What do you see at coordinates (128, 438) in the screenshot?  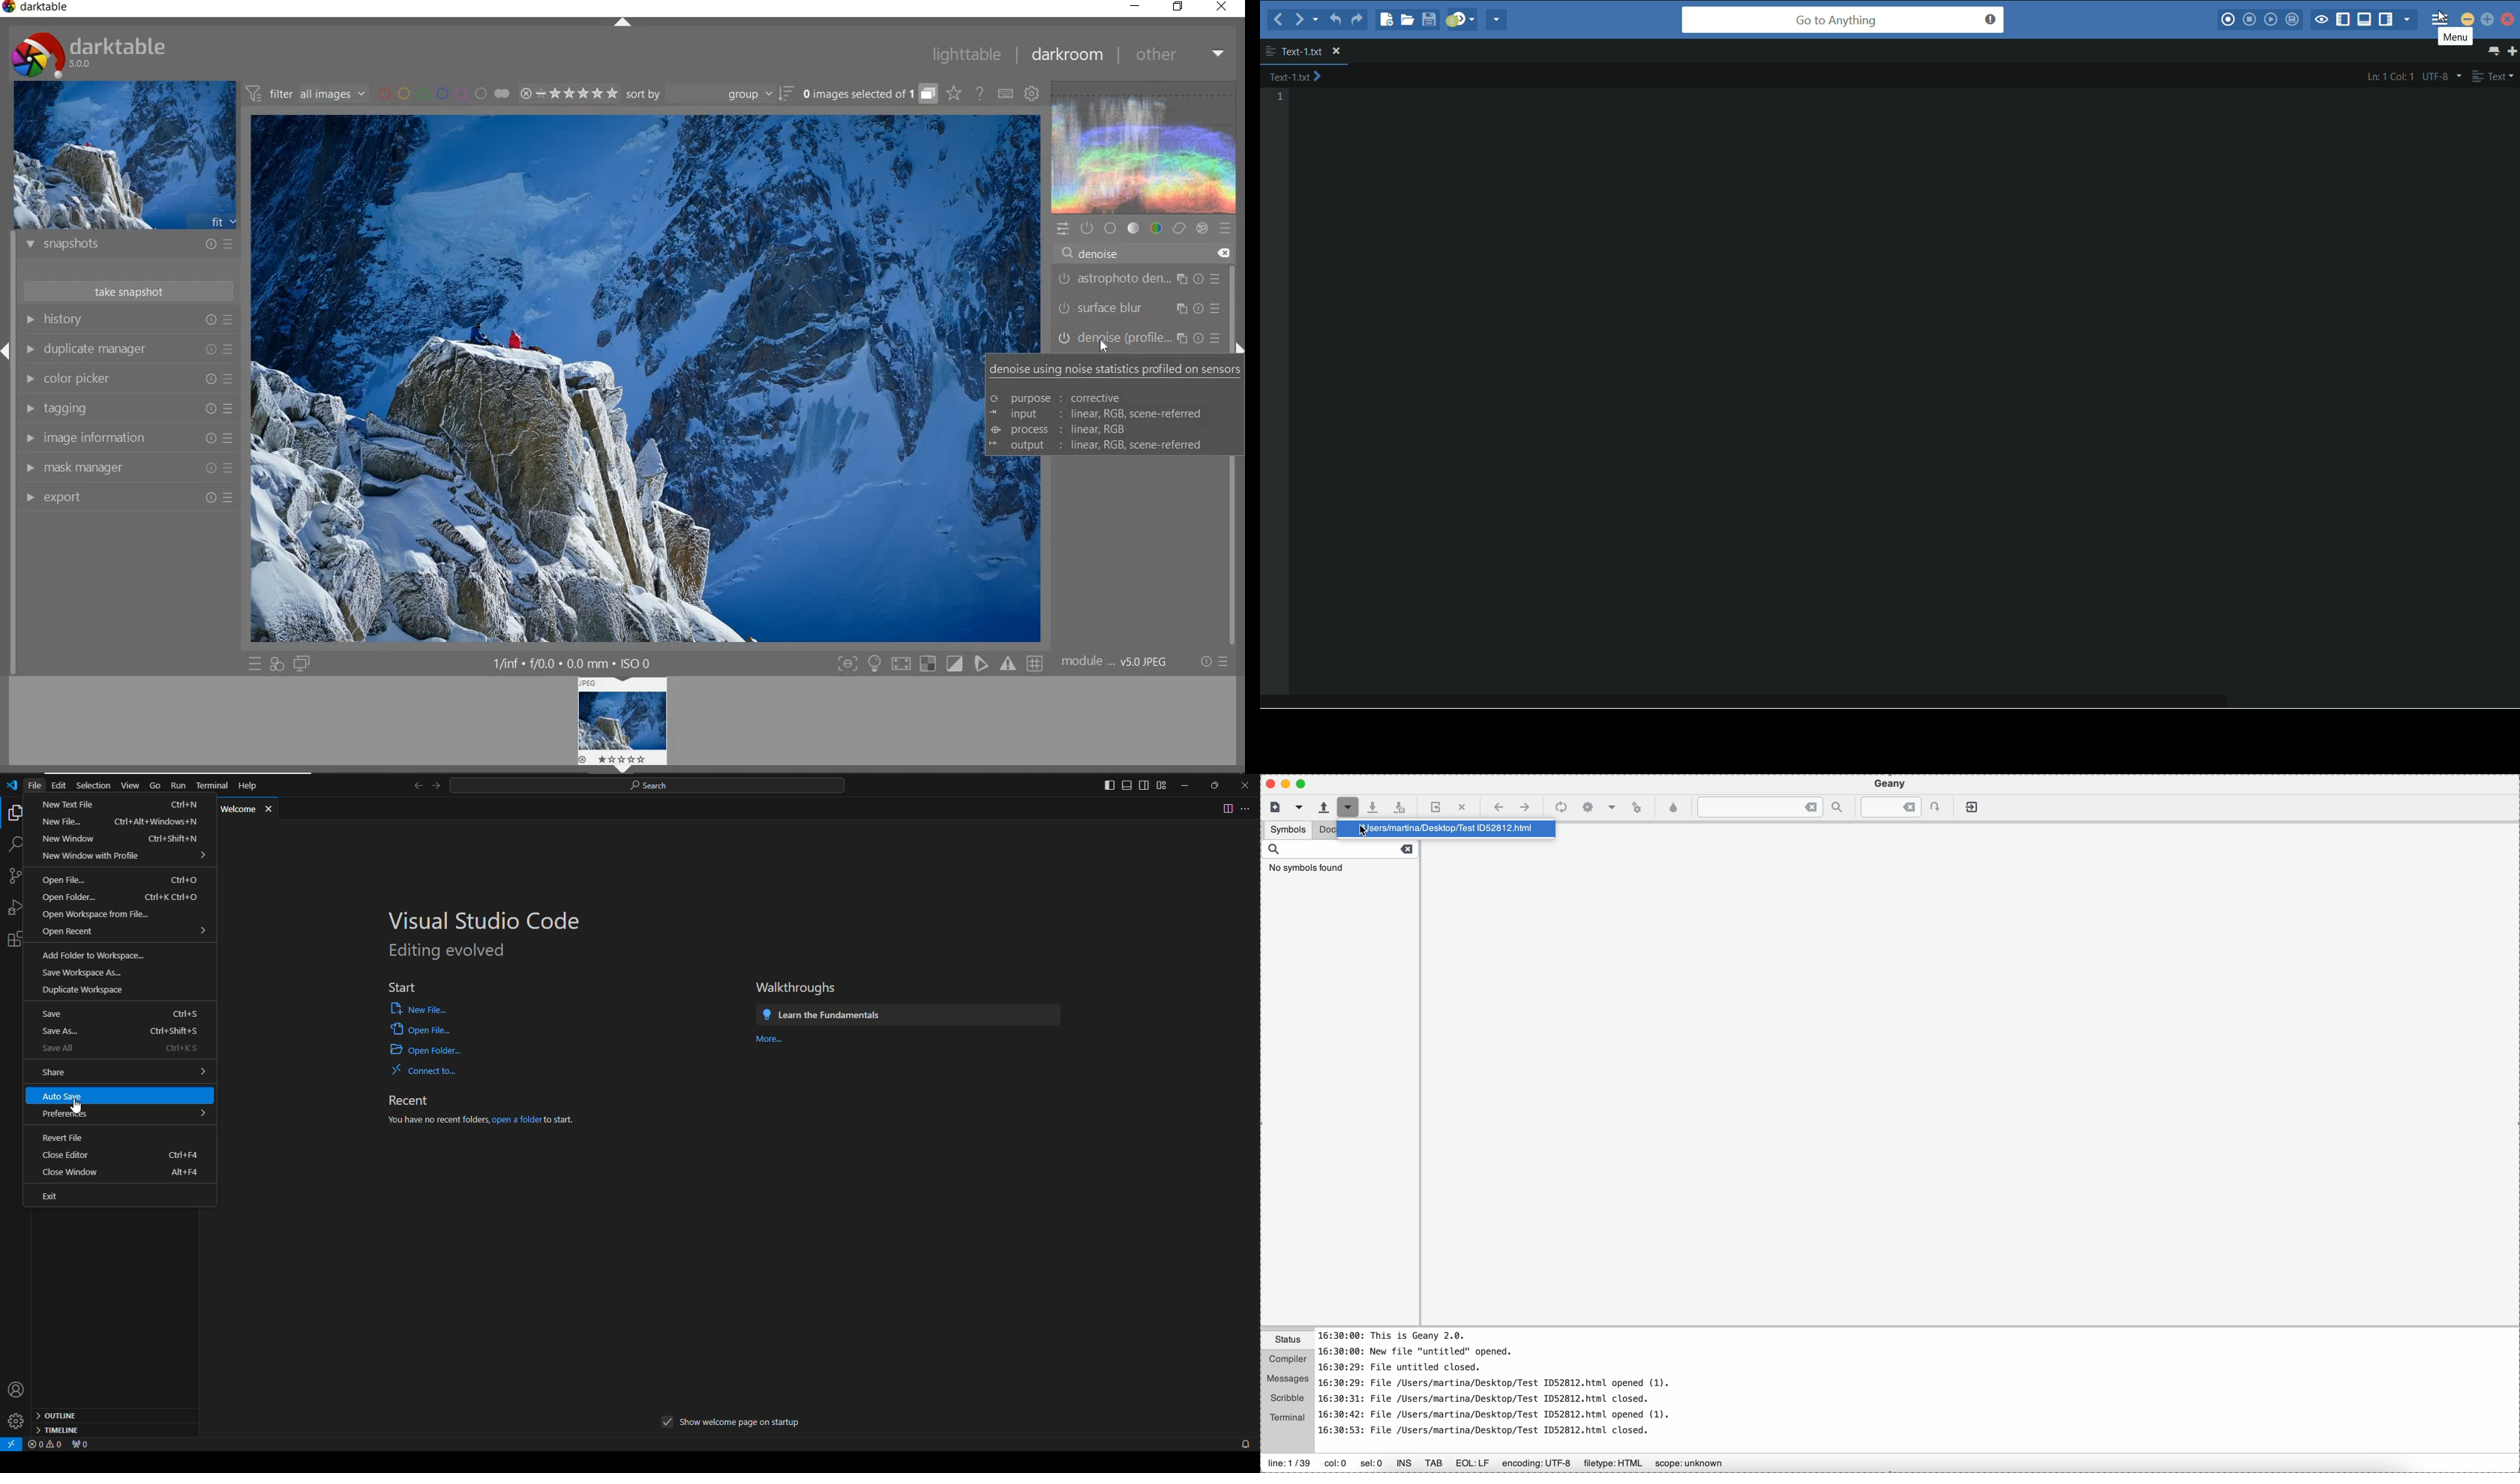 I see `image information` at bounding box center [128, 438].